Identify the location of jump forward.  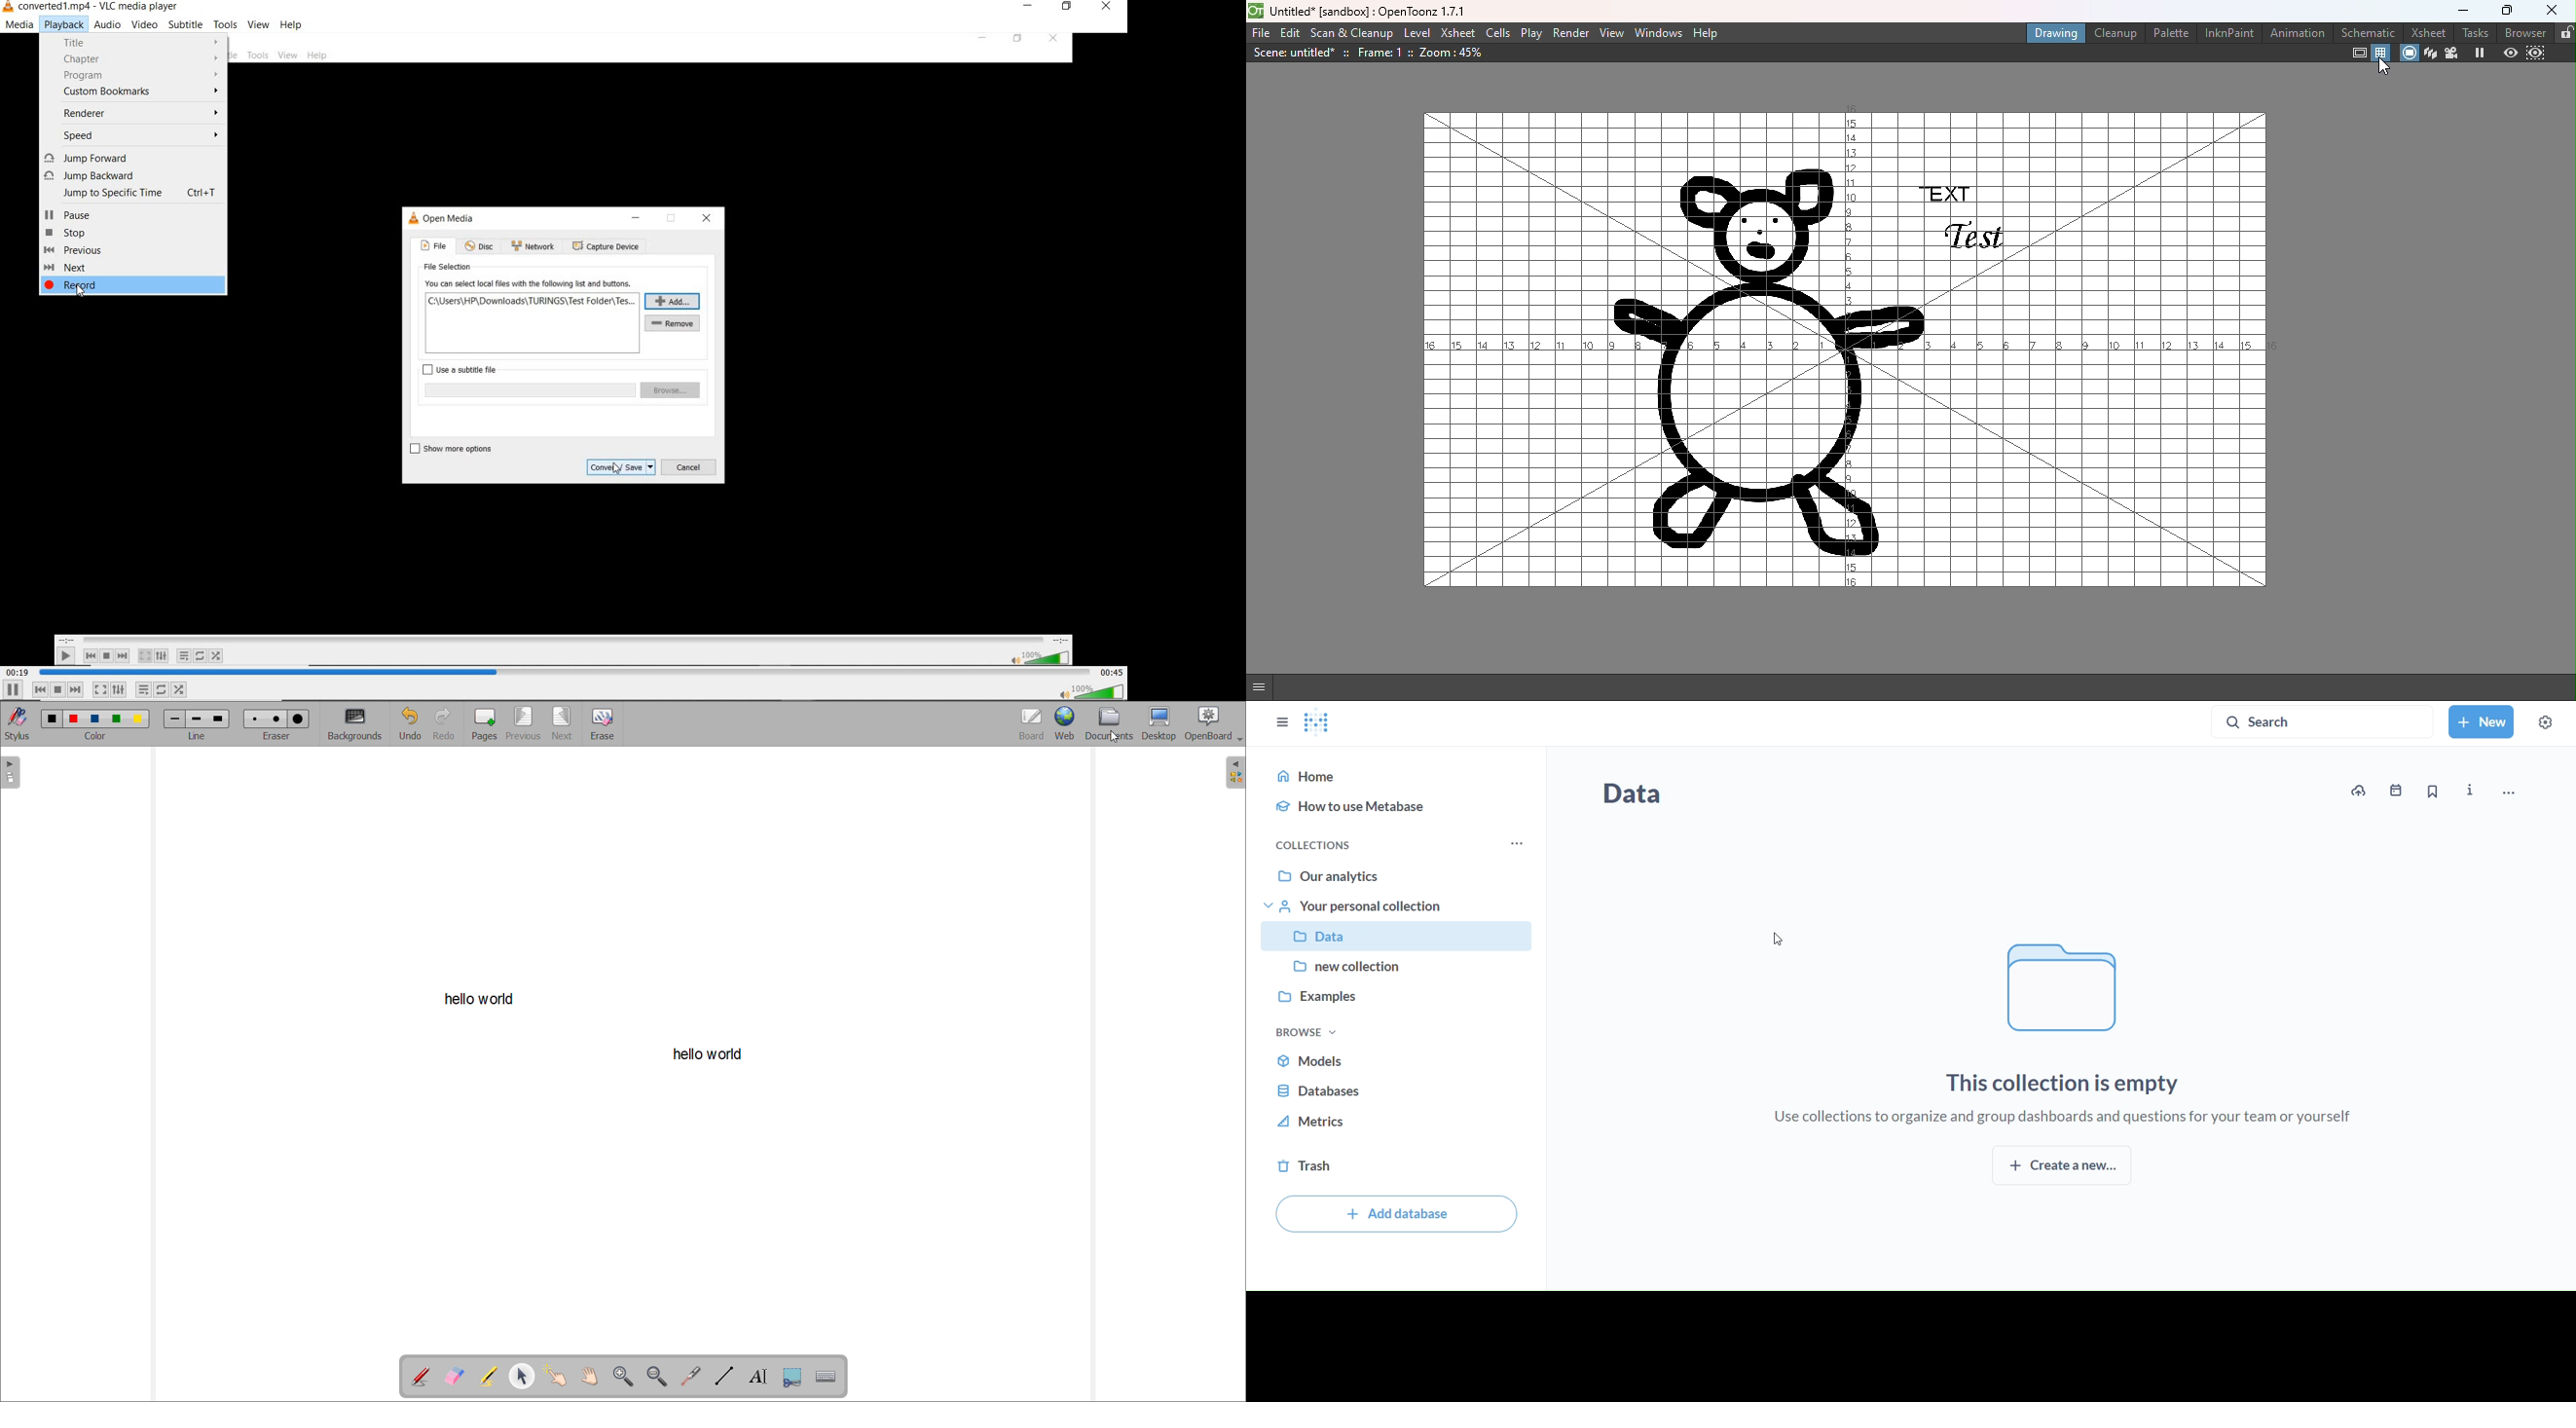
(134, 158).